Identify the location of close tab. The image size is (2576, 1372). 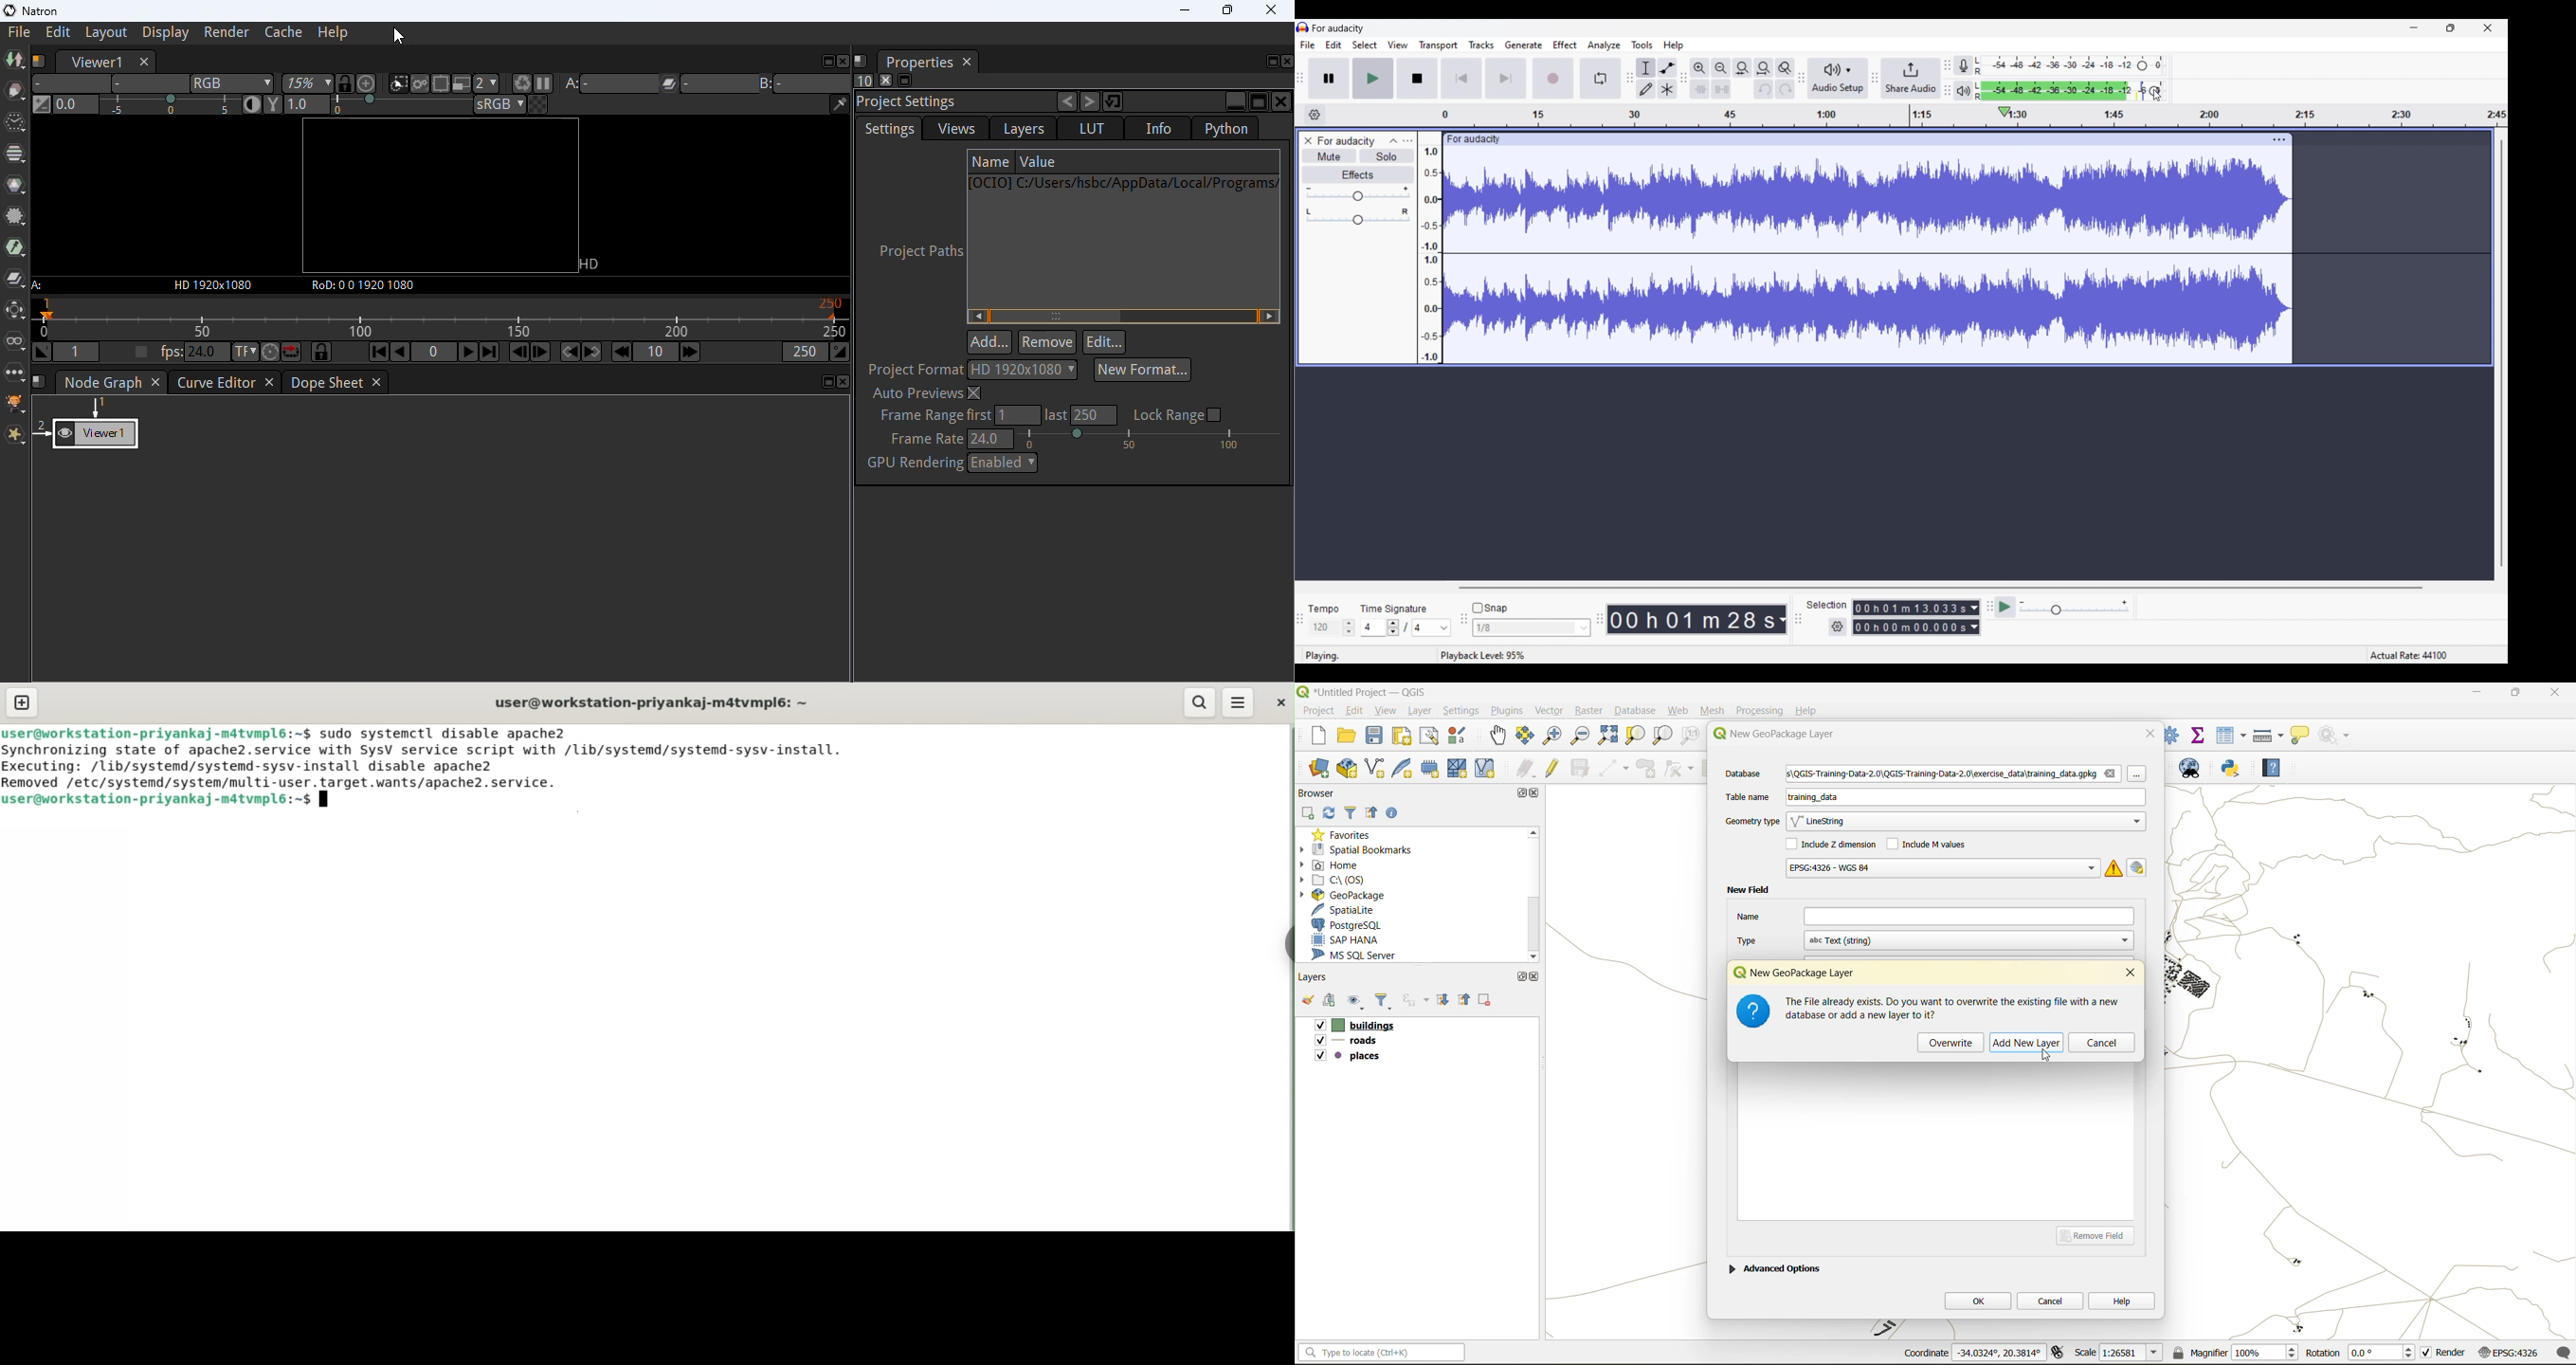
(269, 383).